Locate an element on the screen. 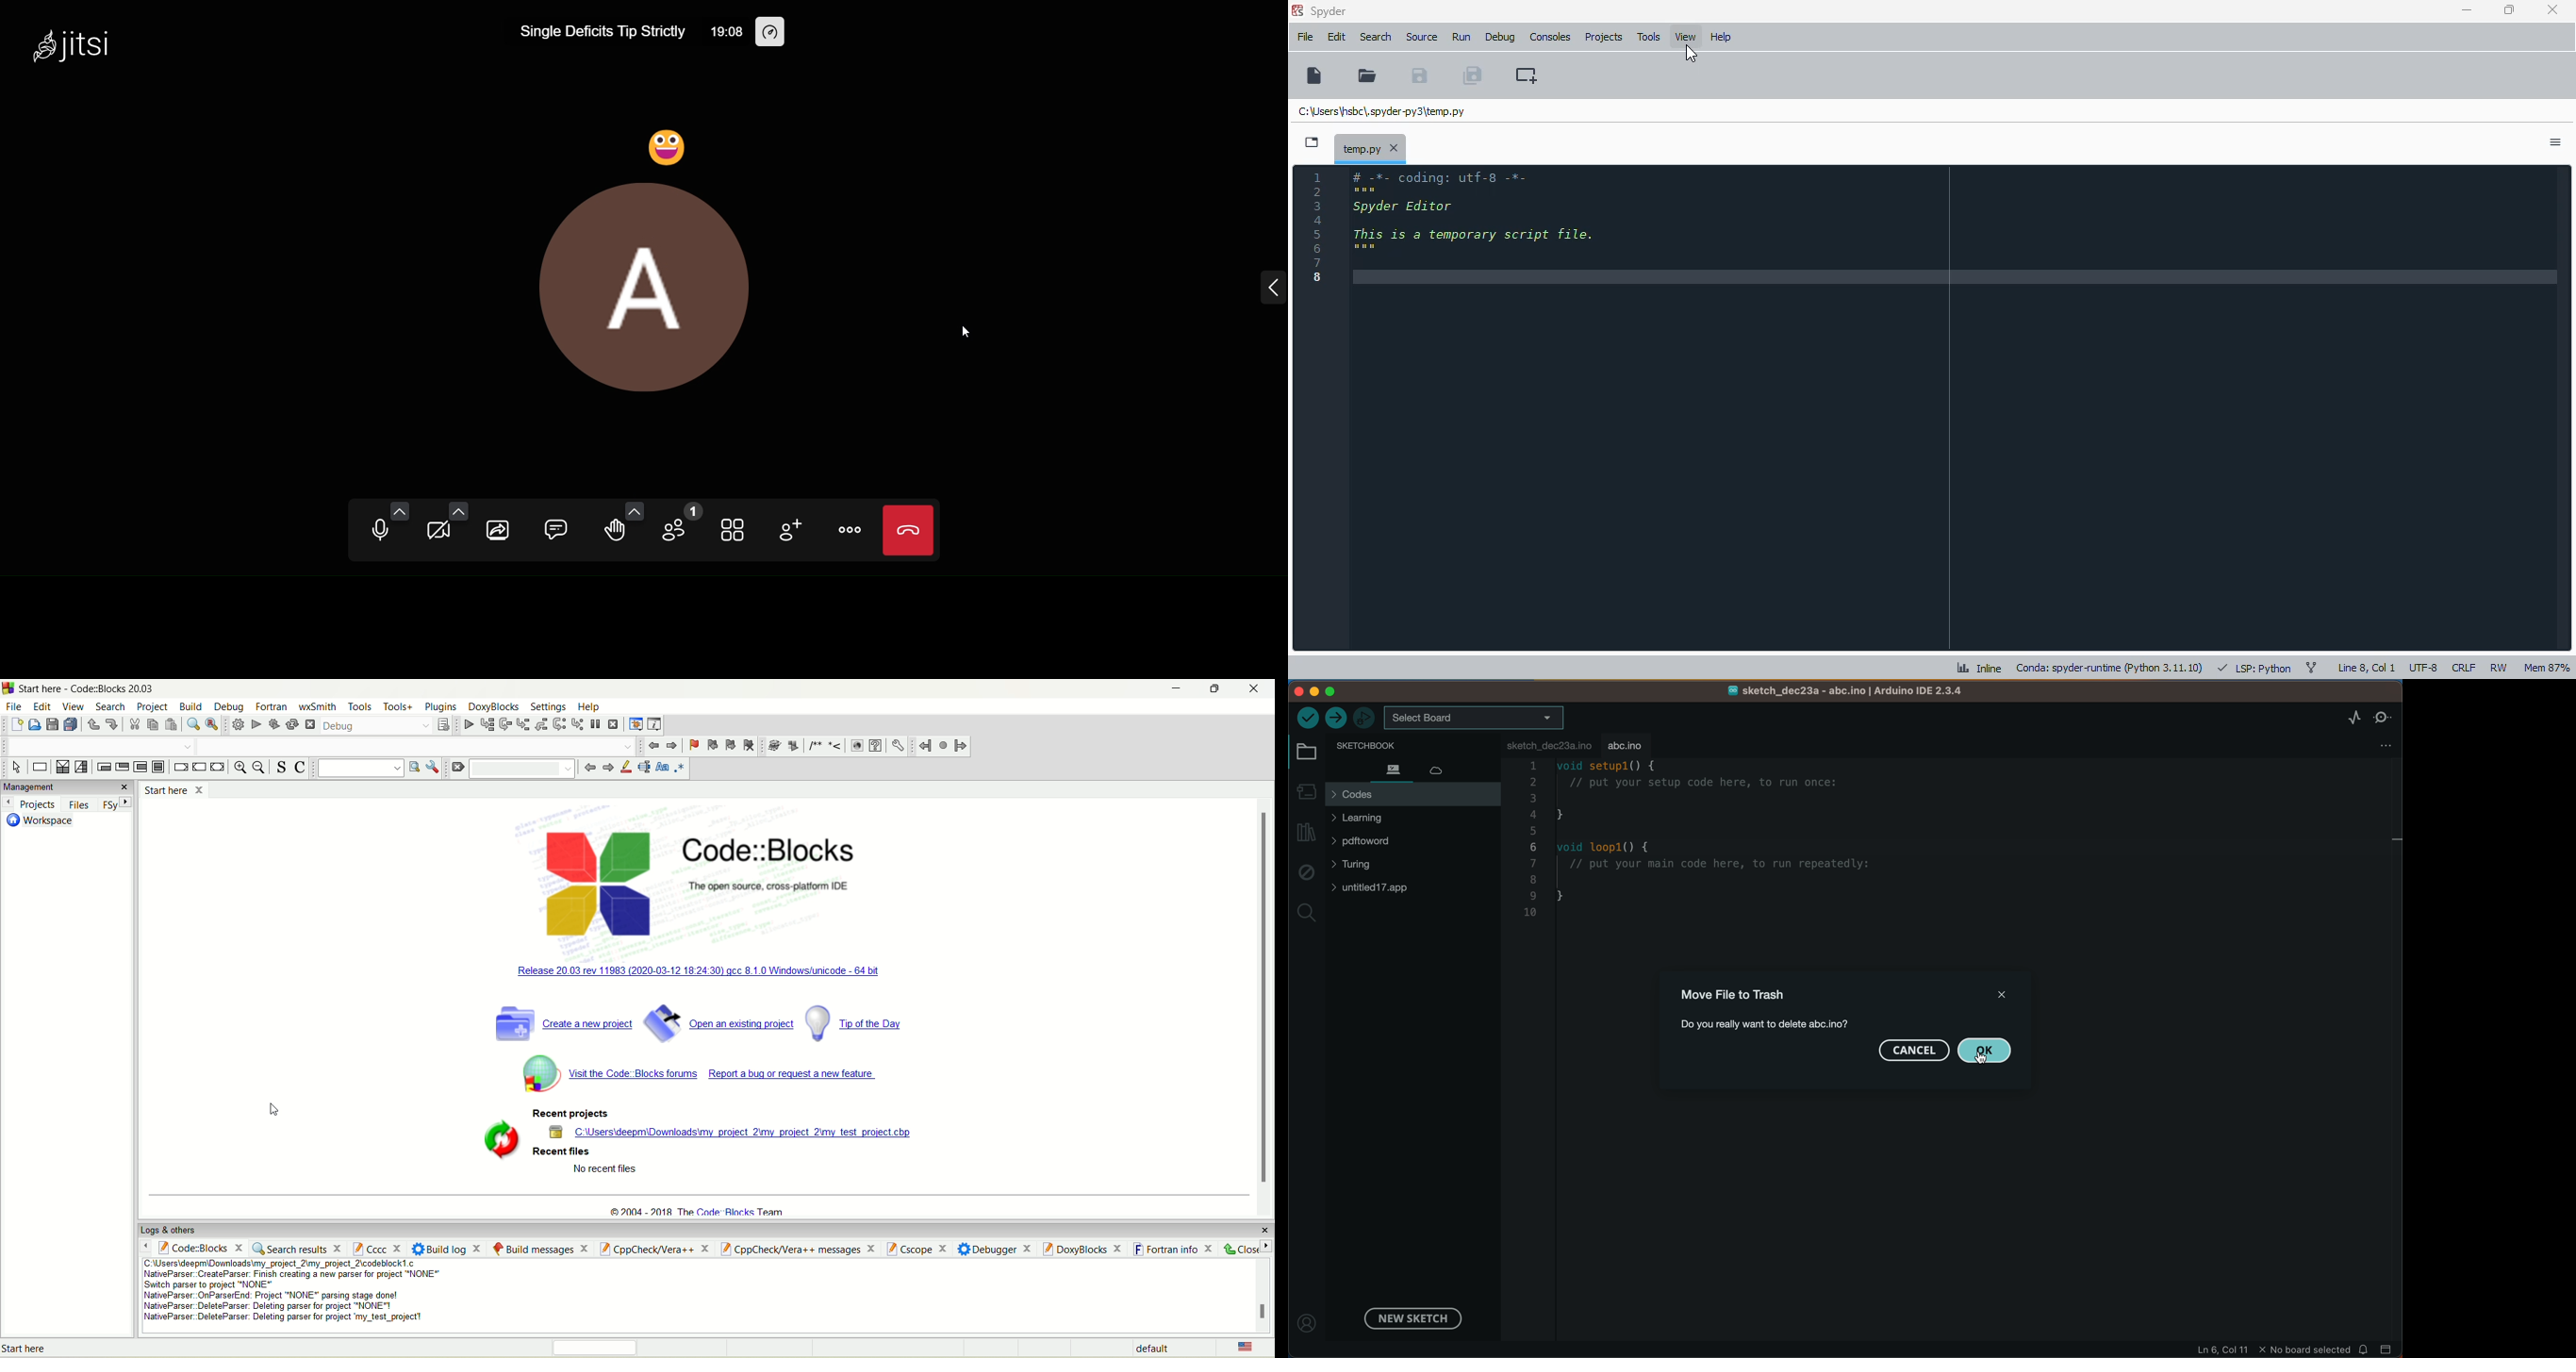 The height and width of the screenshot is (1372, 2576). RW is located at coordinates (2499, 668).